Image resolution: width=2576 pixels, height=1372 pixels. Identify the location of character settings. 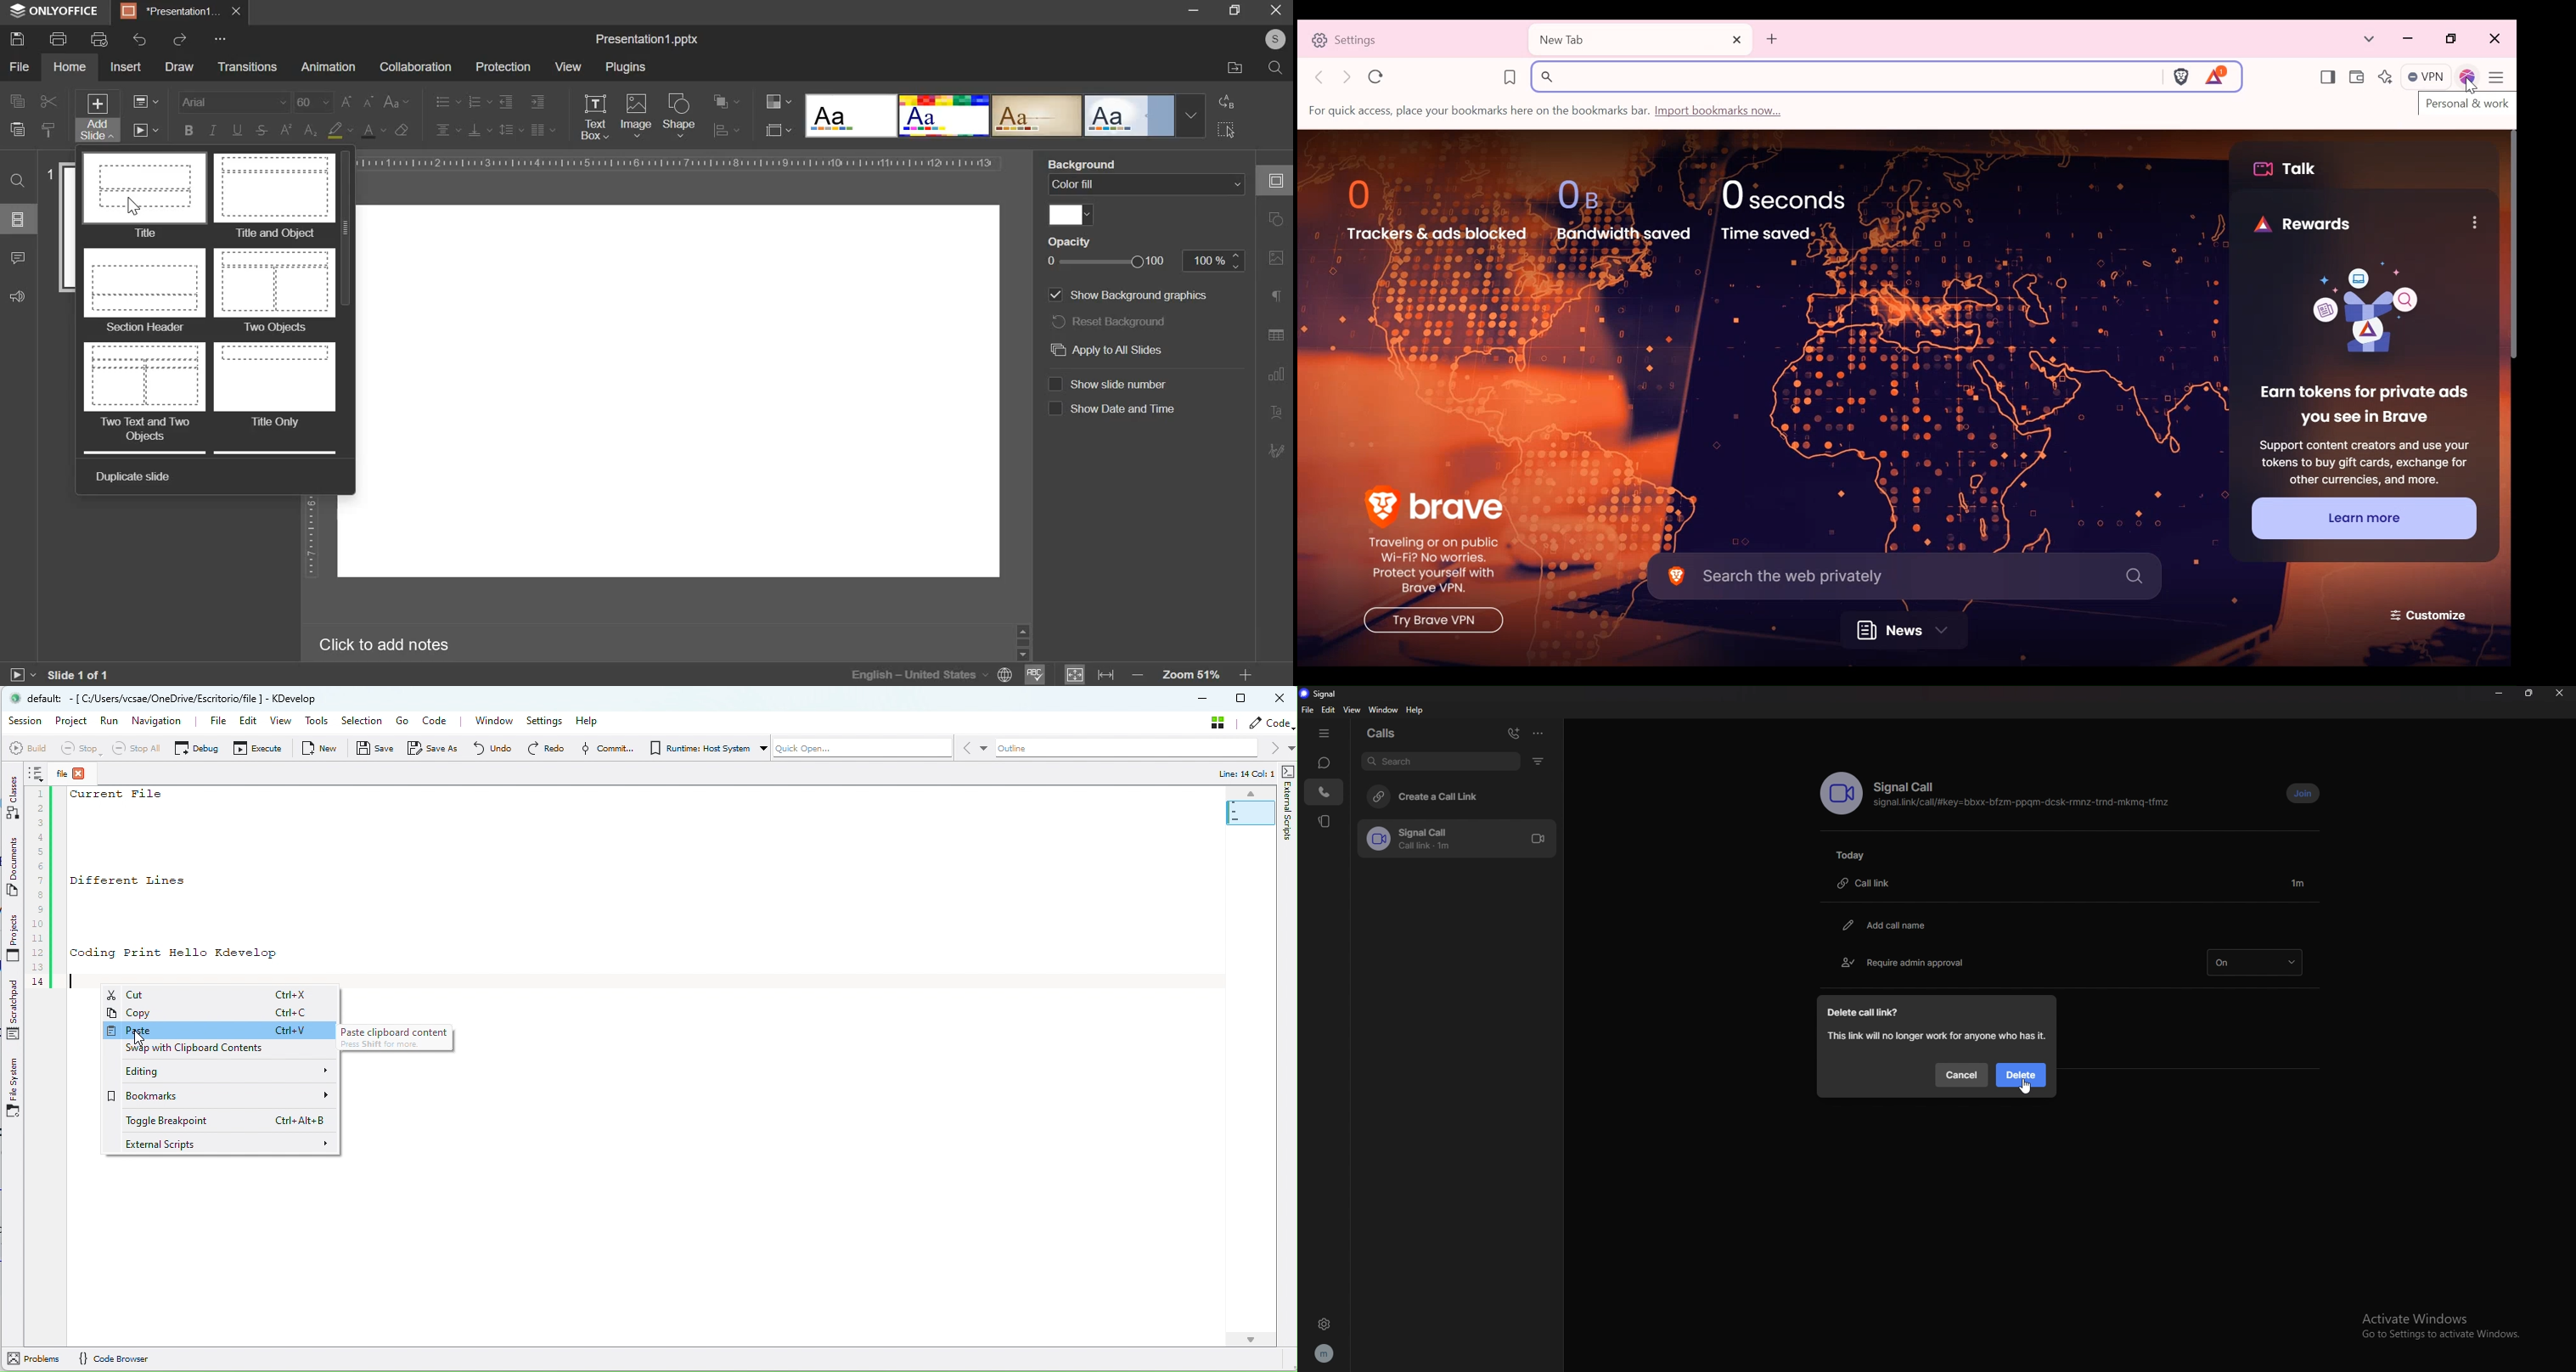
(1279, 299).